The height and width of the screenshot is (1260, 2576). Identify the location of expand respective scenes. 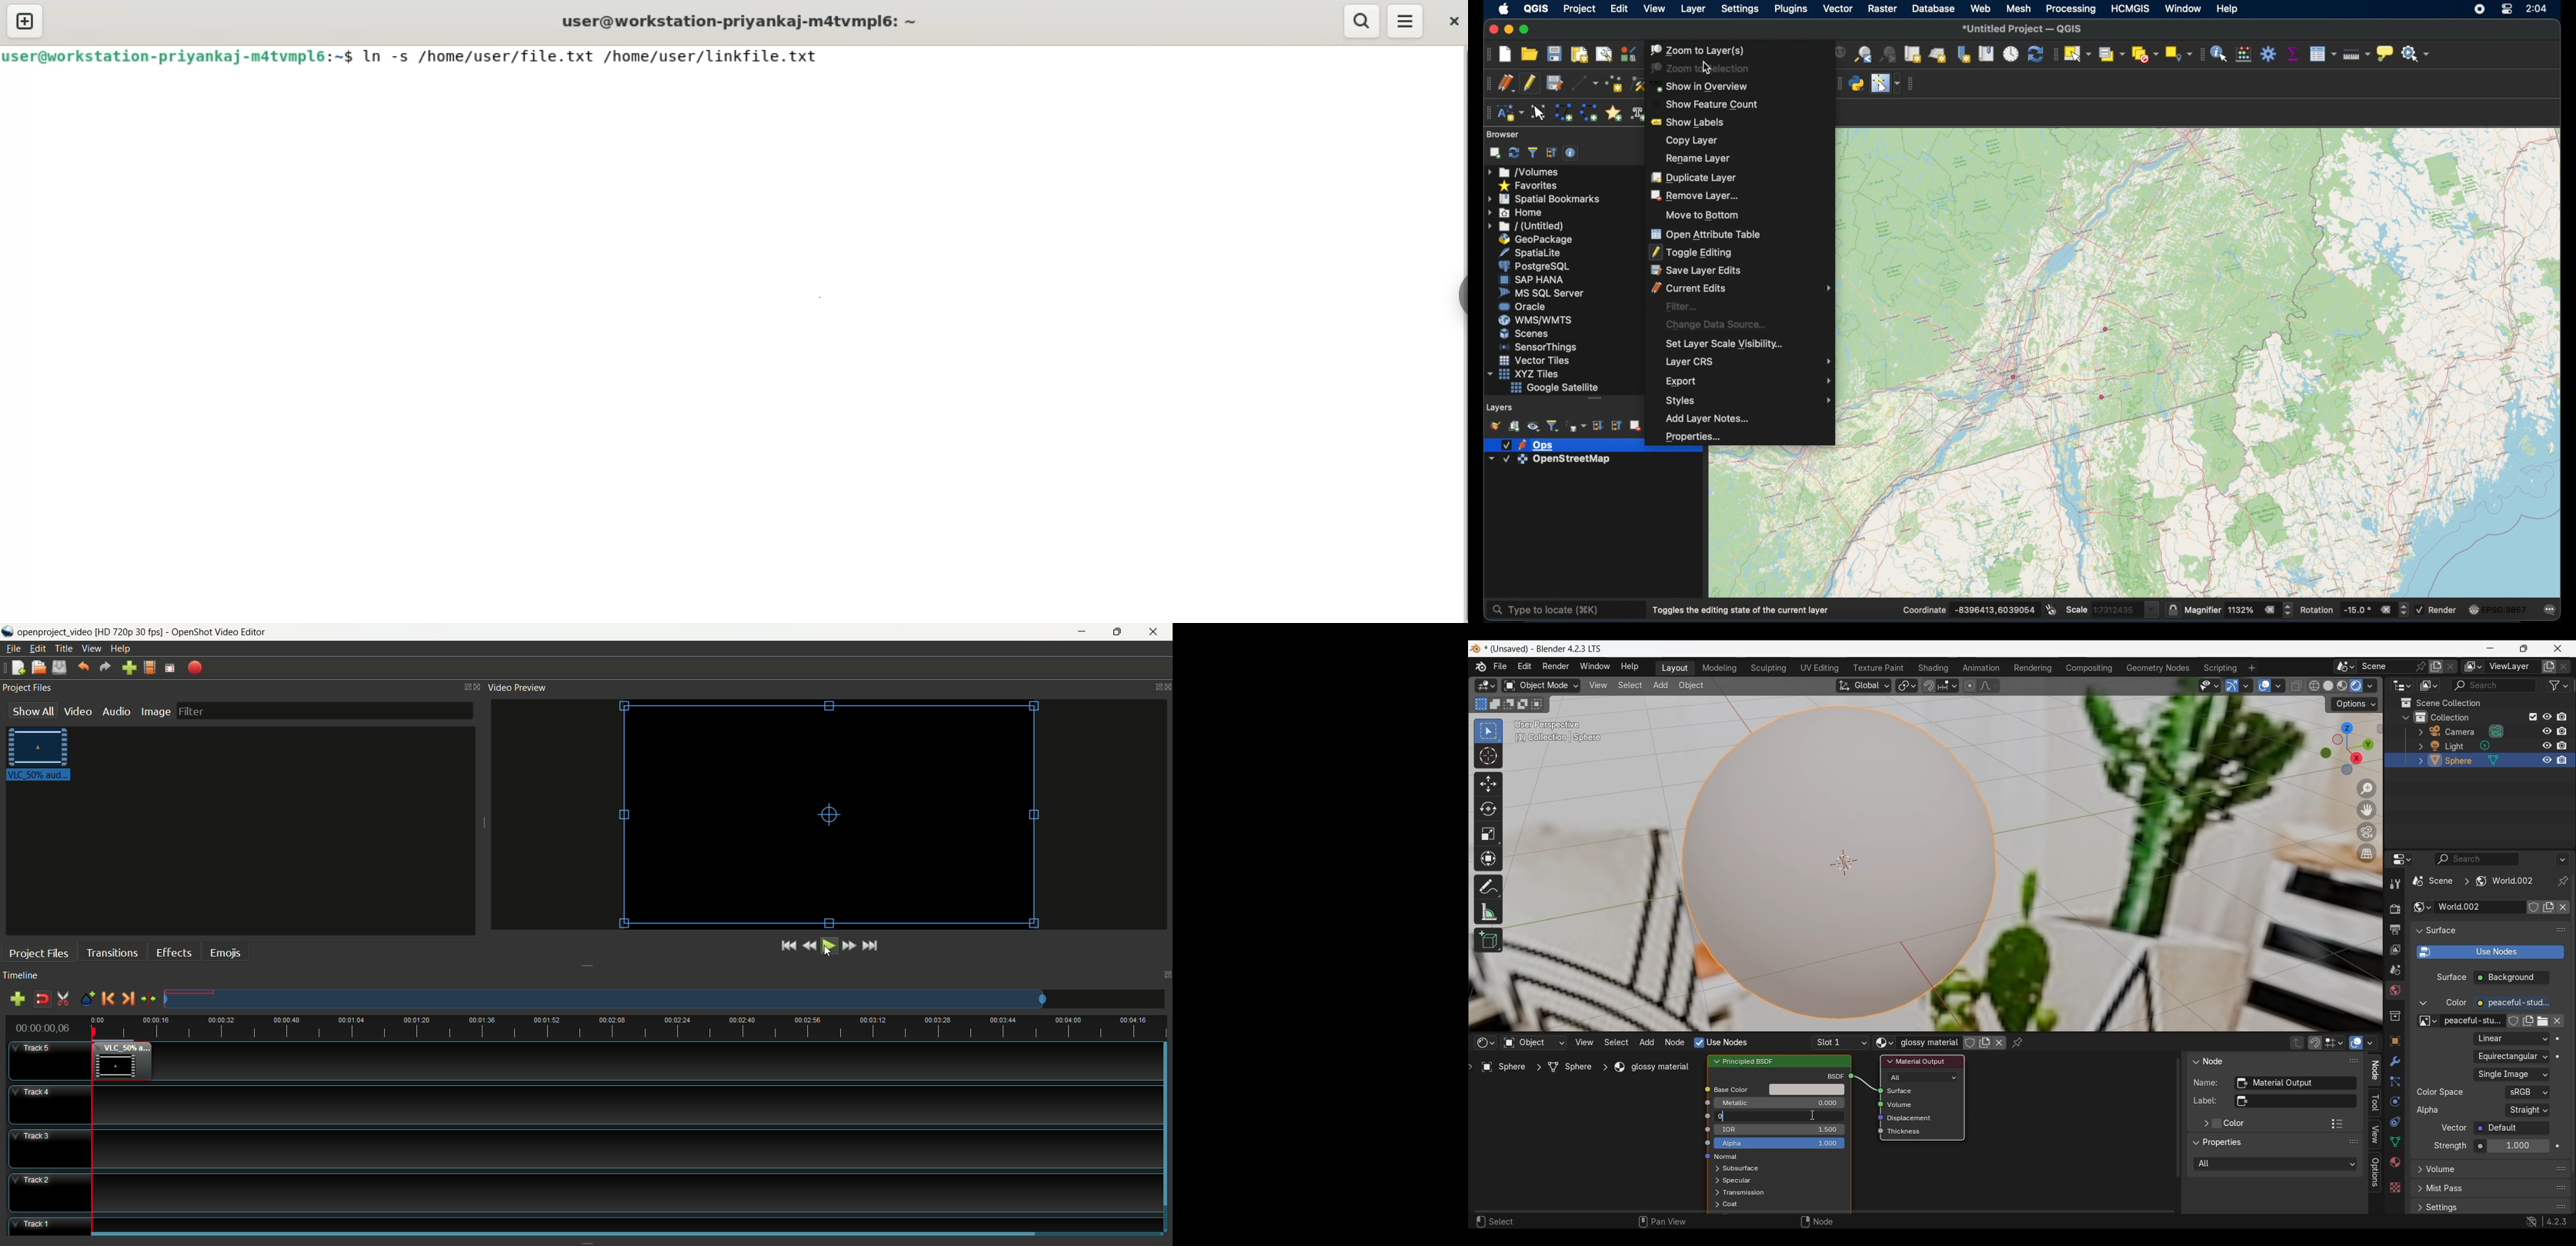
(2417, 760).